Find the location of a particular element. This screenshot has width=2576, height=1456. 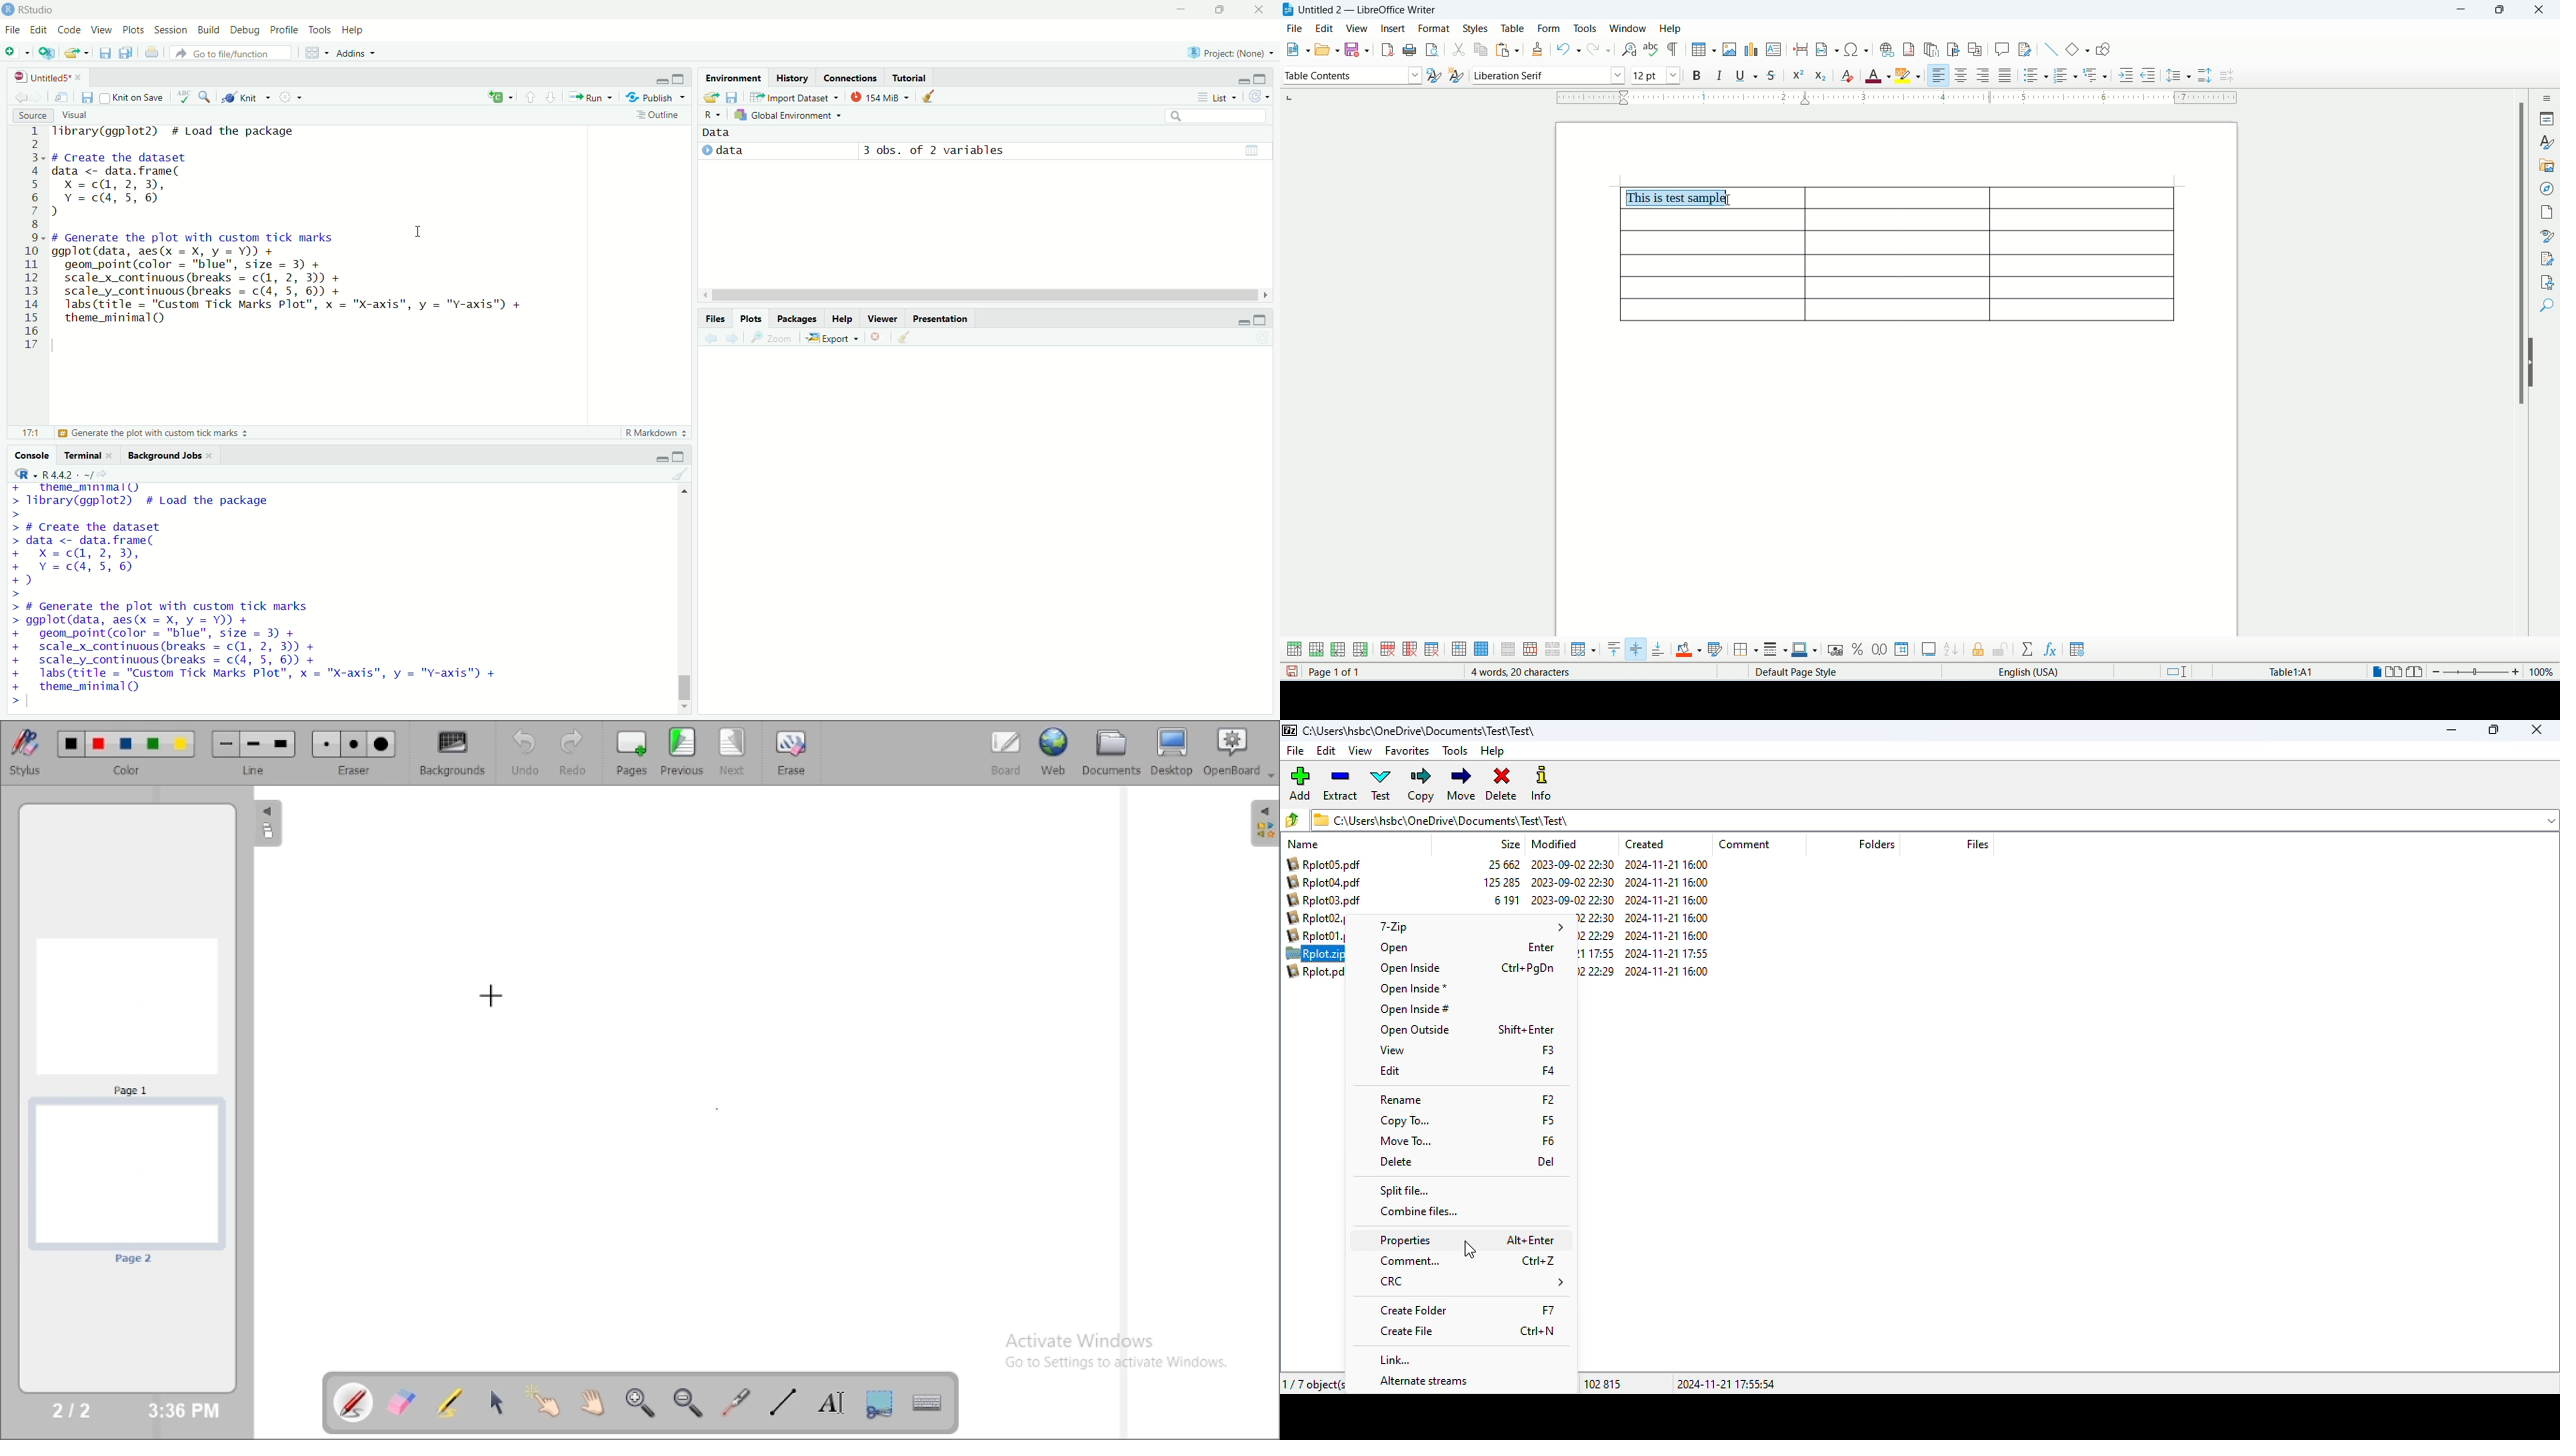

workspace panes is located at coordinates (316, 53).